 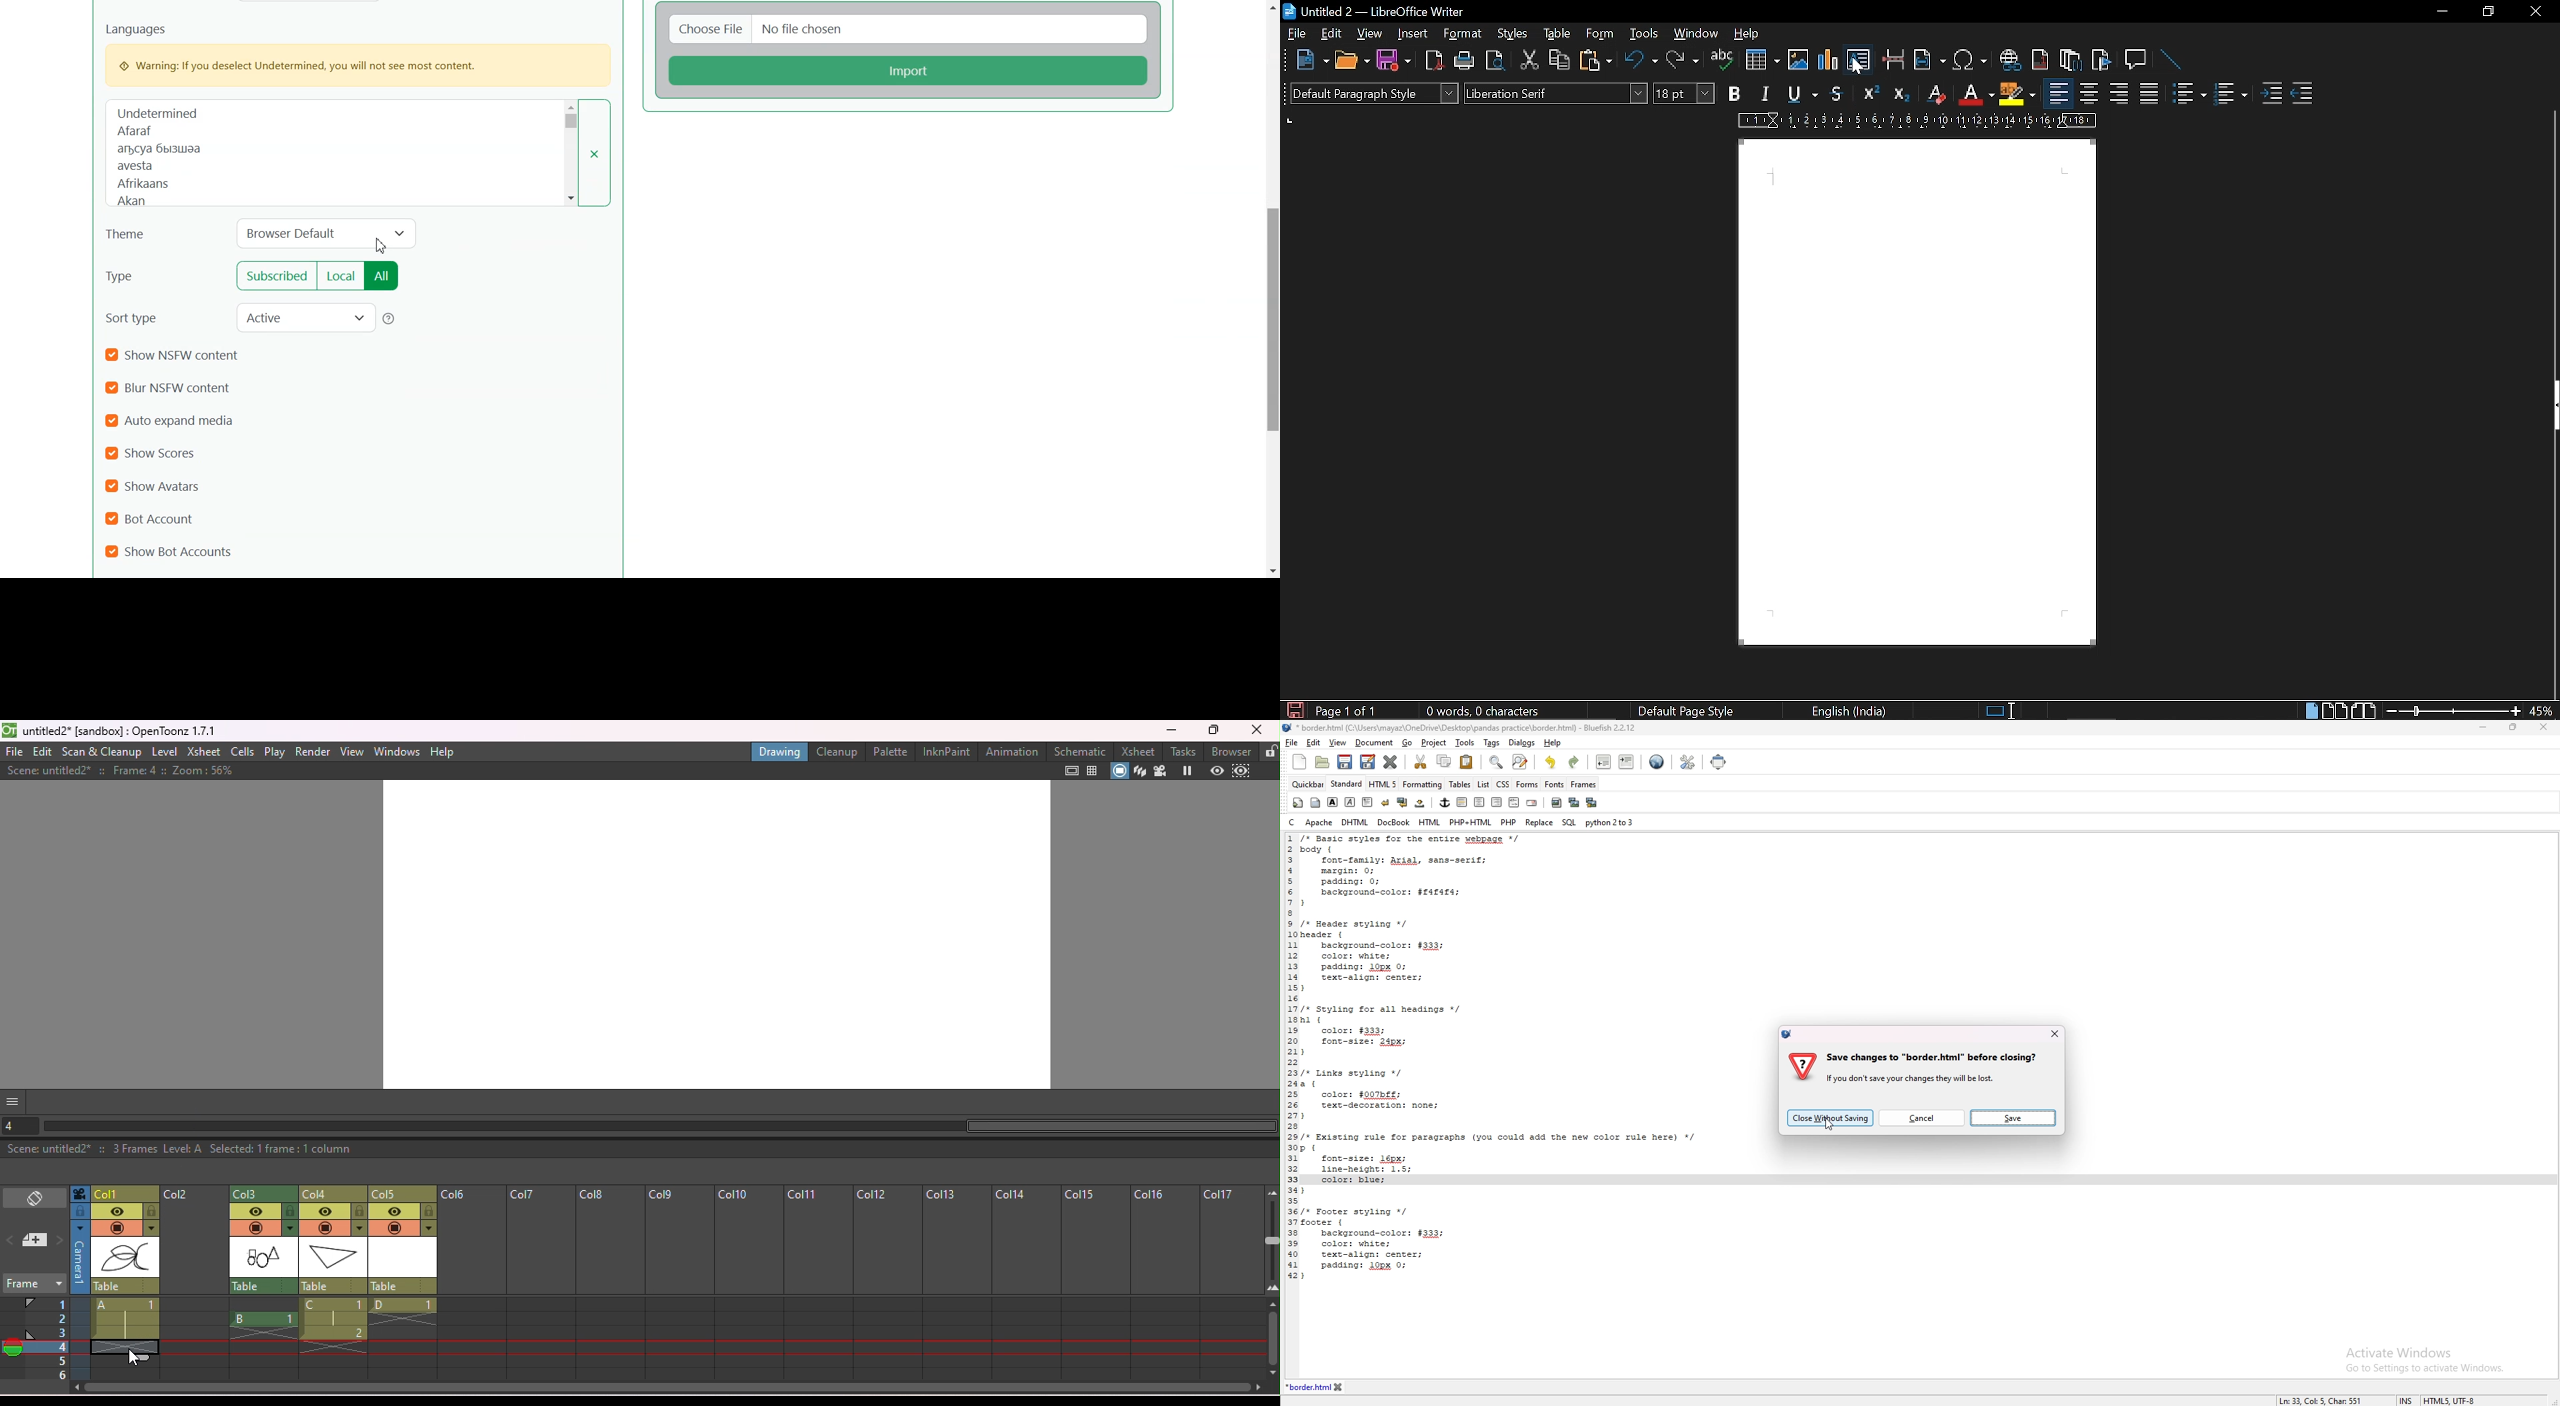 I want to click on code, so click(x=1517, y=1058).